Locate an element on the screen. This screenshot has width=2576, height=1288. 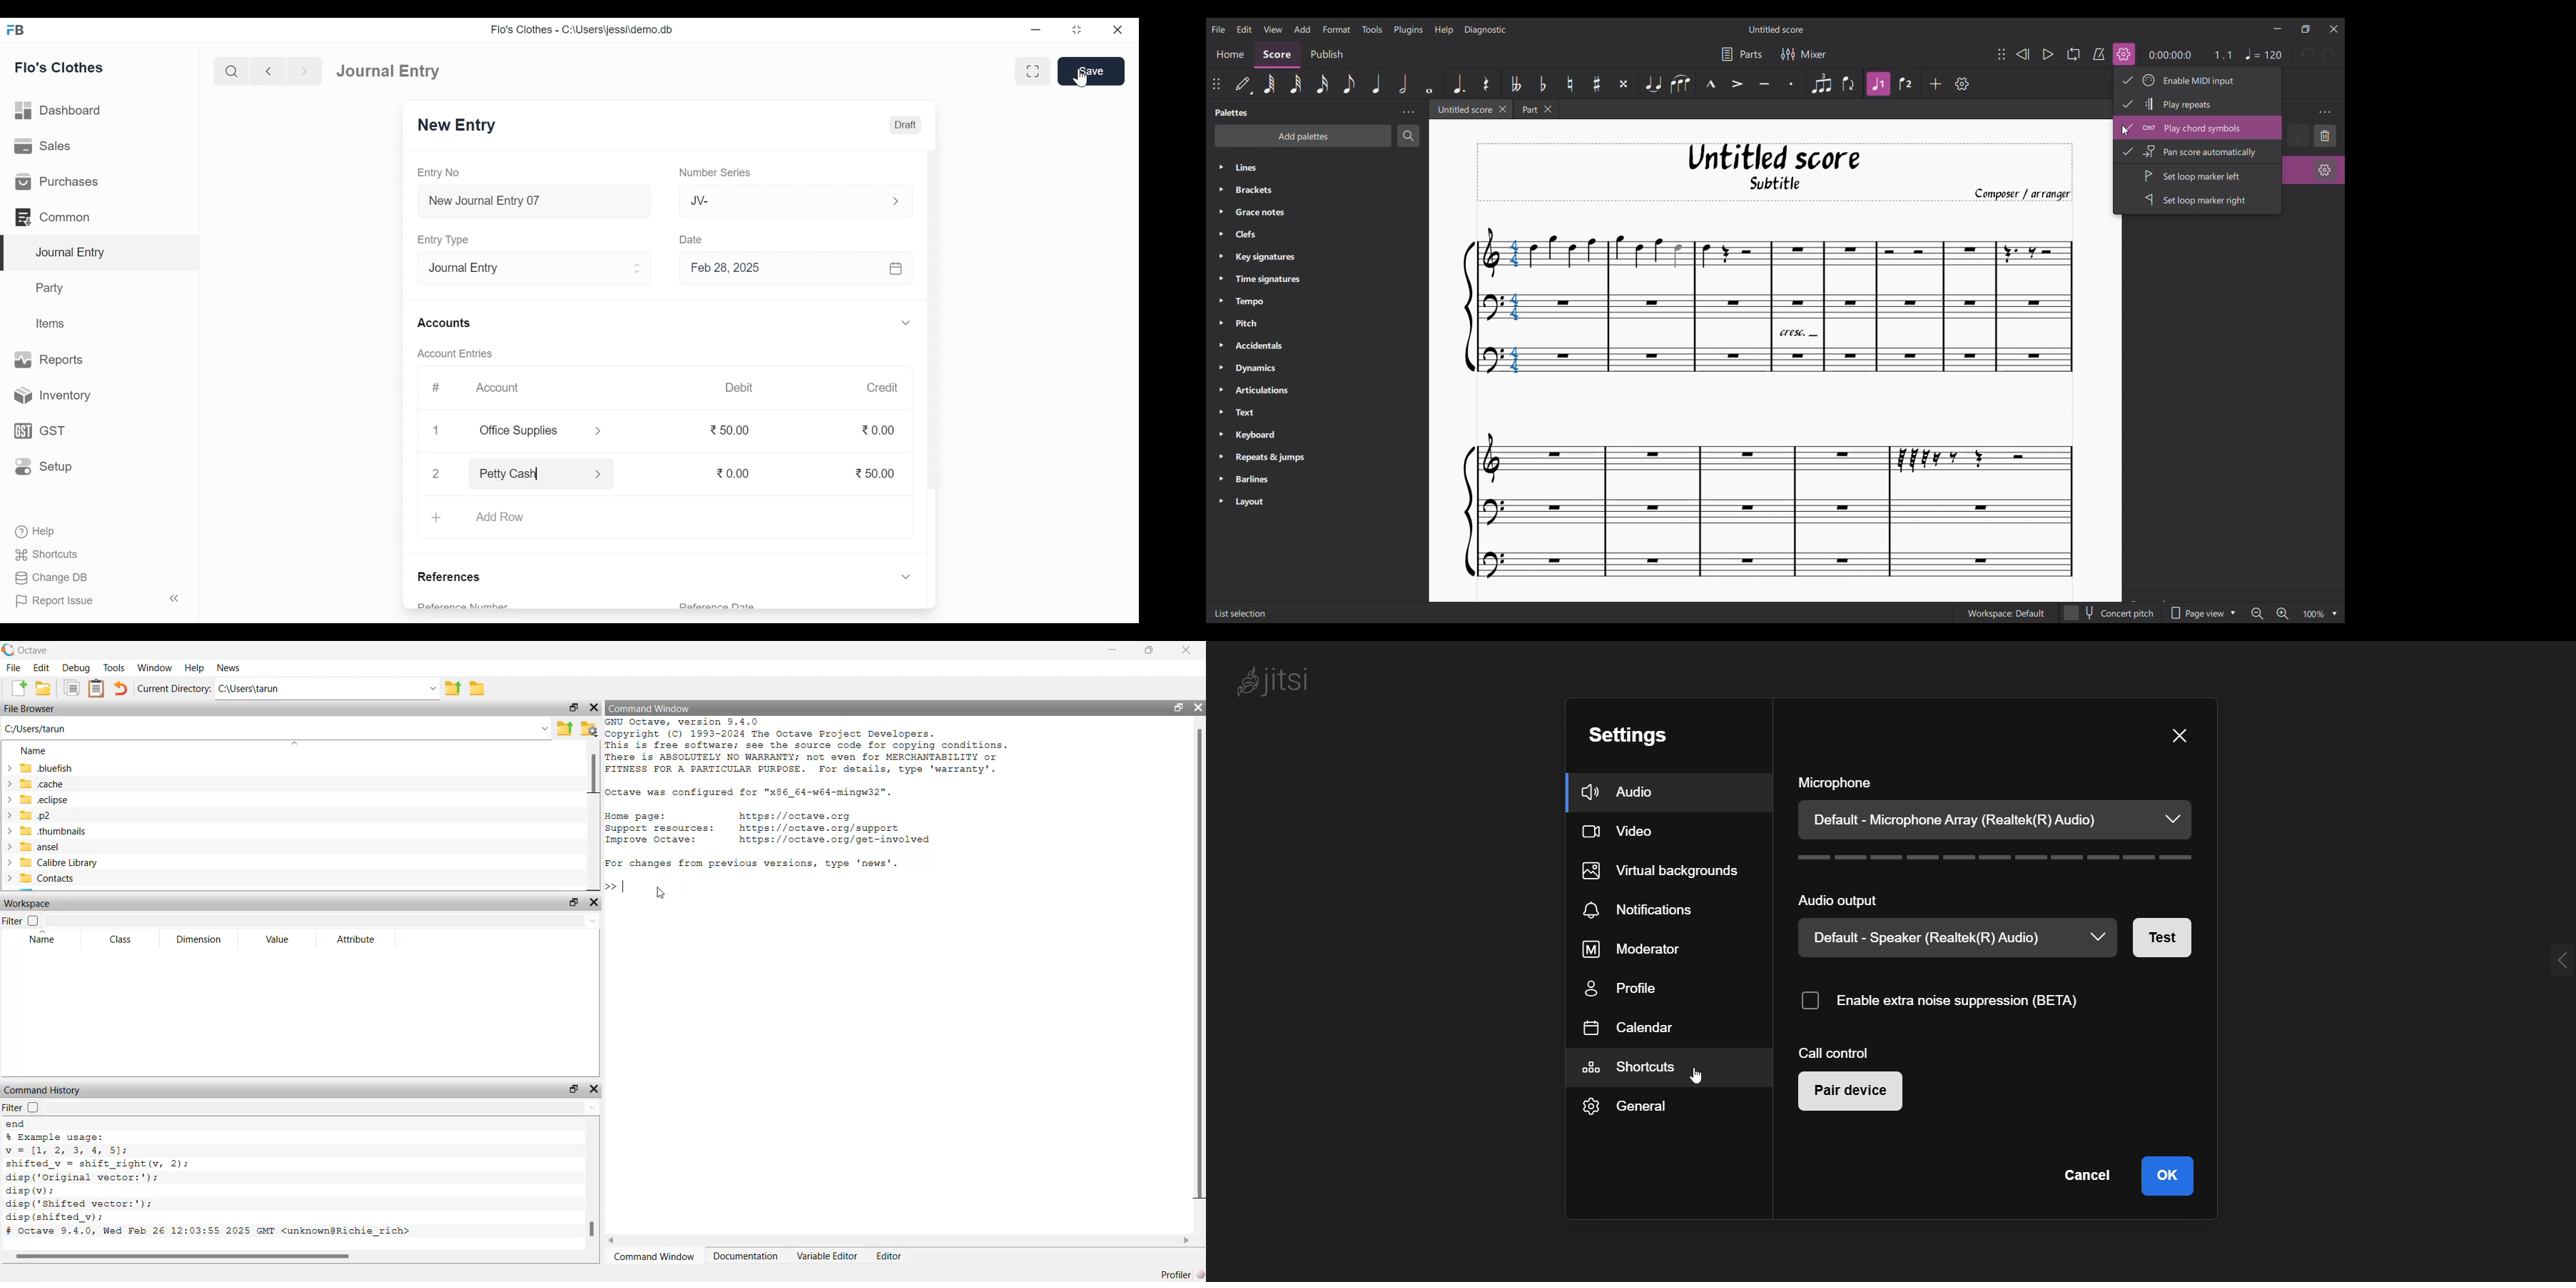
organ settings is located at coordinates (2320, 173).